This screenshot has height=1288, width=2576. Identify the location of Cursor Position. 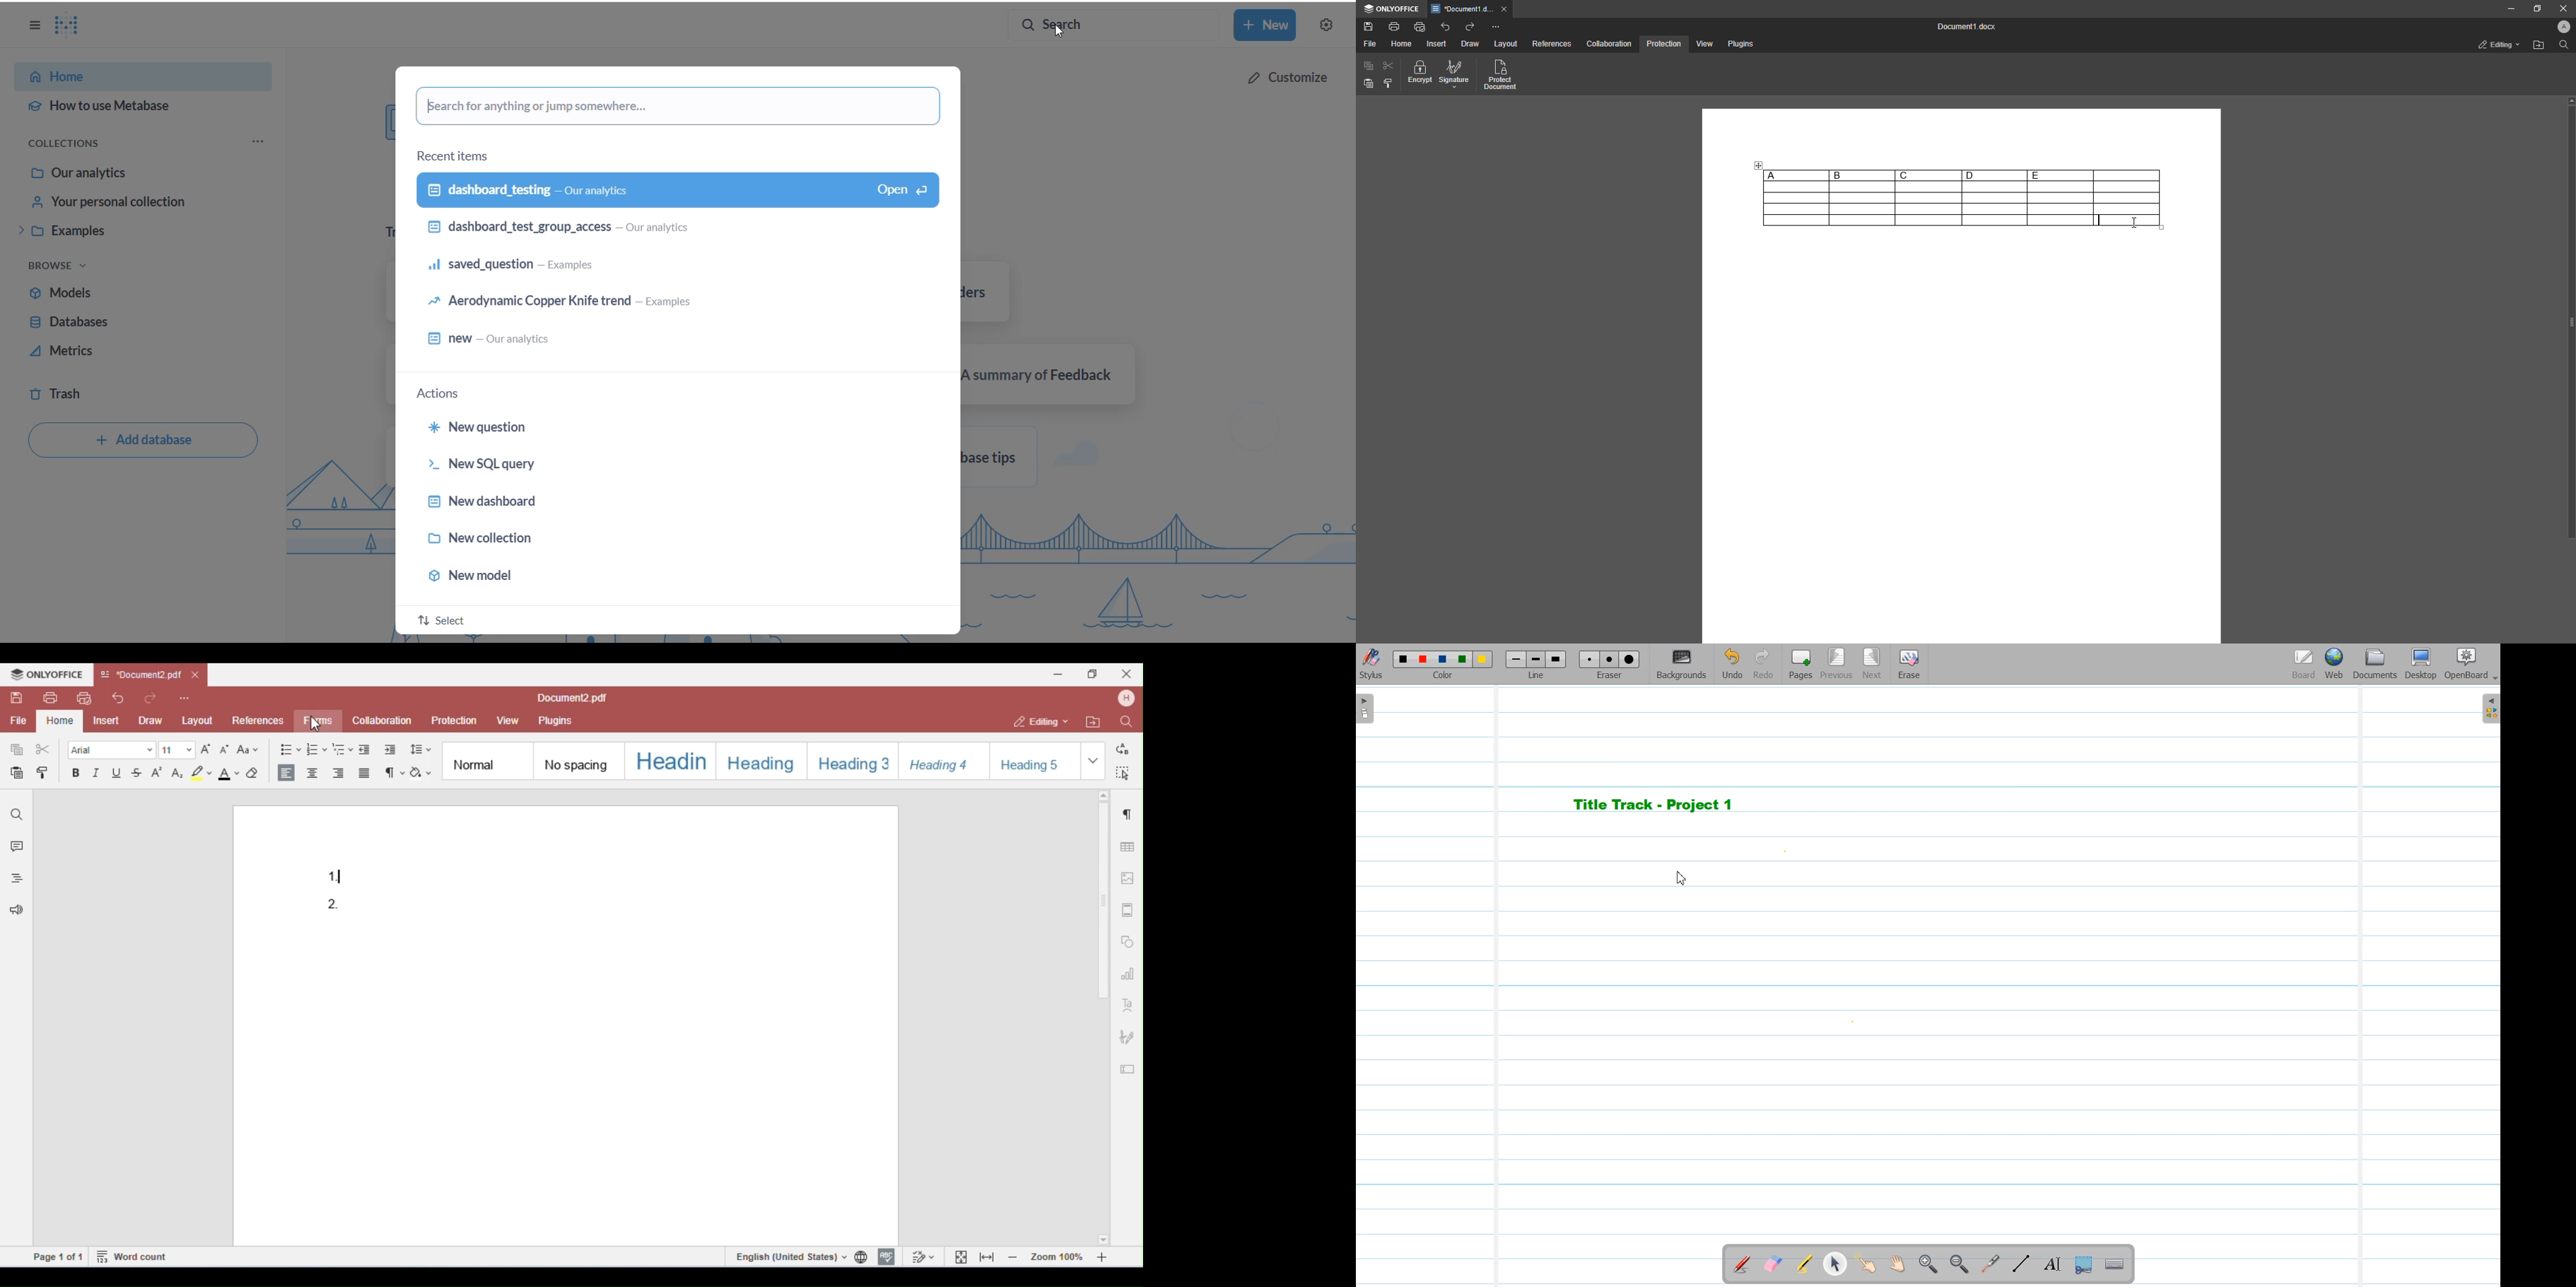
(2134, 221).